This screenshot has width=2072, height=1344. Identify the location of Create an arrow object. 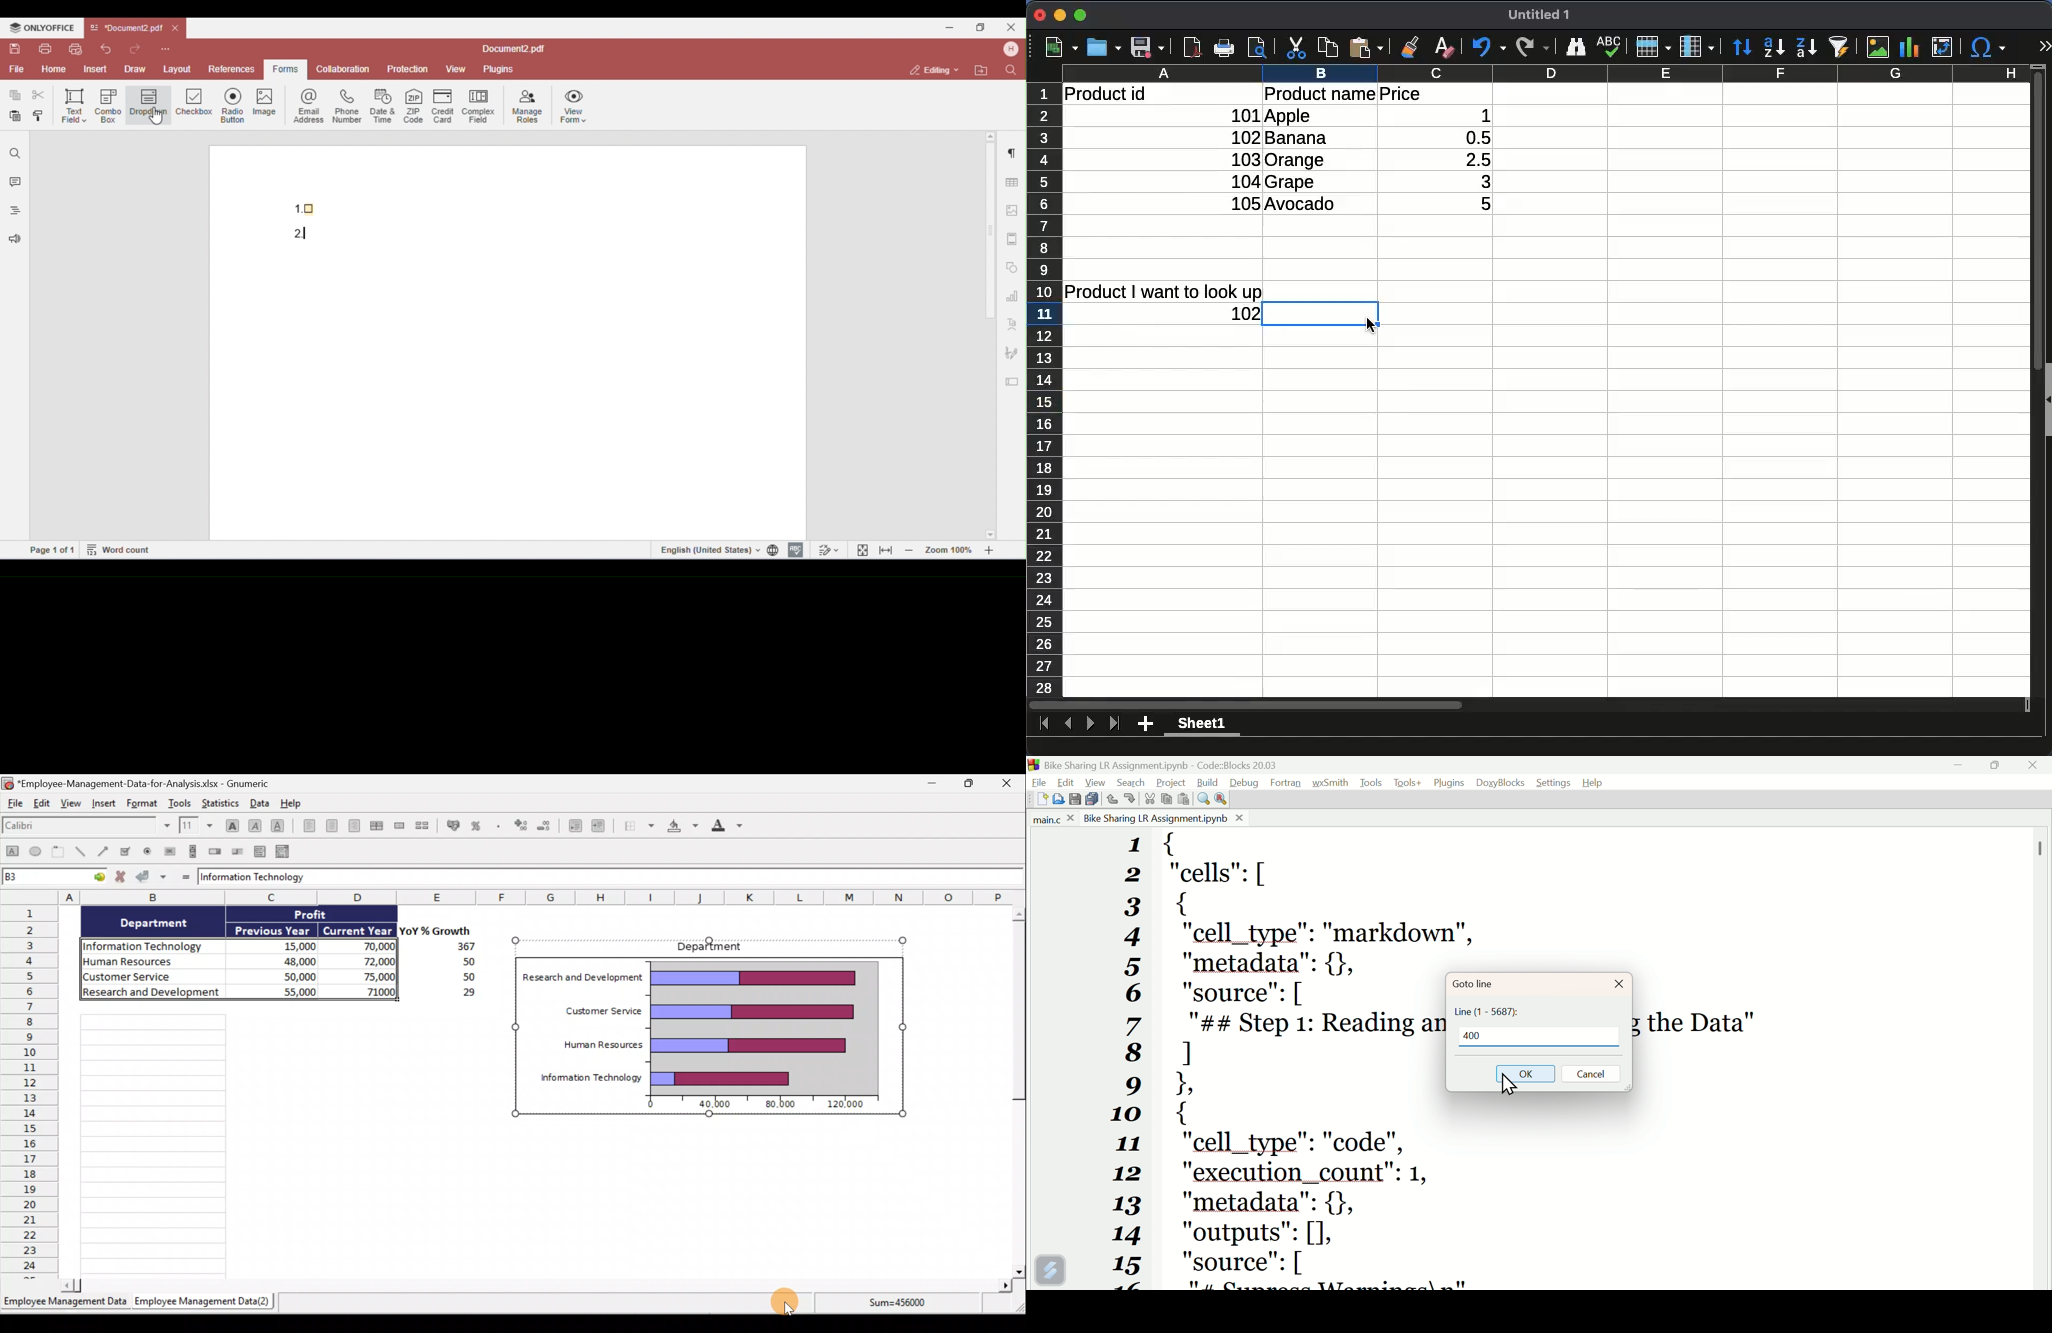
(105, 850).